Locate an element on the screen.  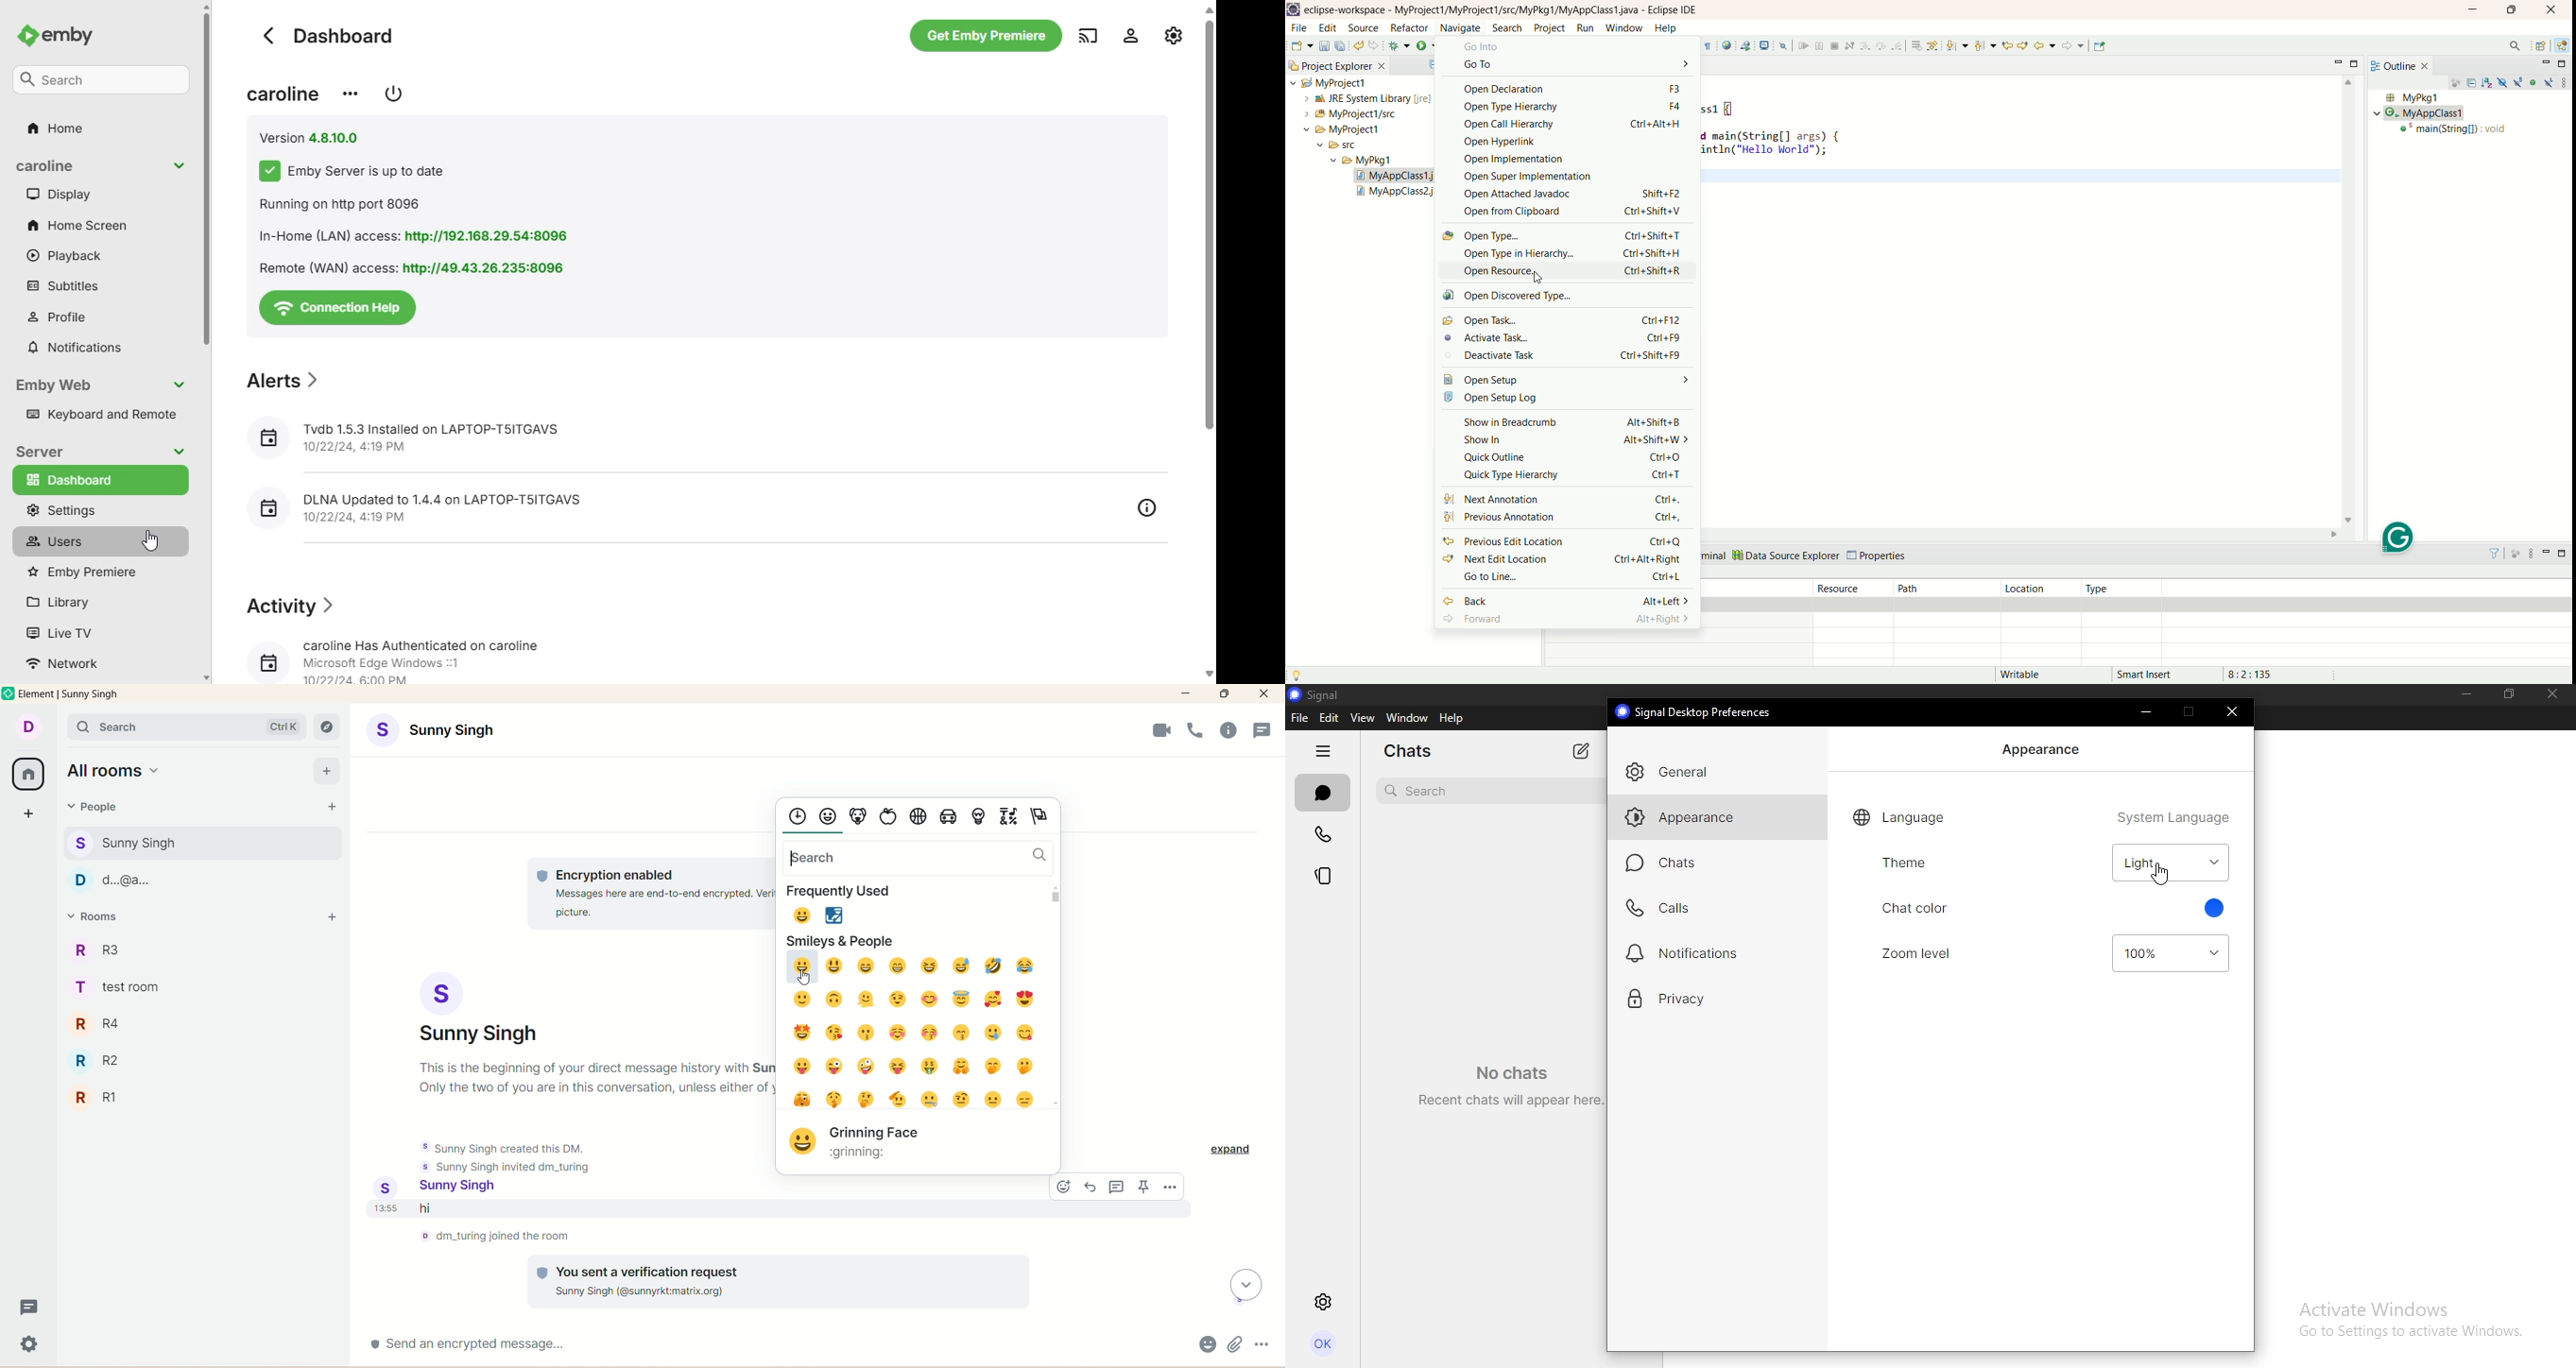
back is located at coordinates (1567, 603).